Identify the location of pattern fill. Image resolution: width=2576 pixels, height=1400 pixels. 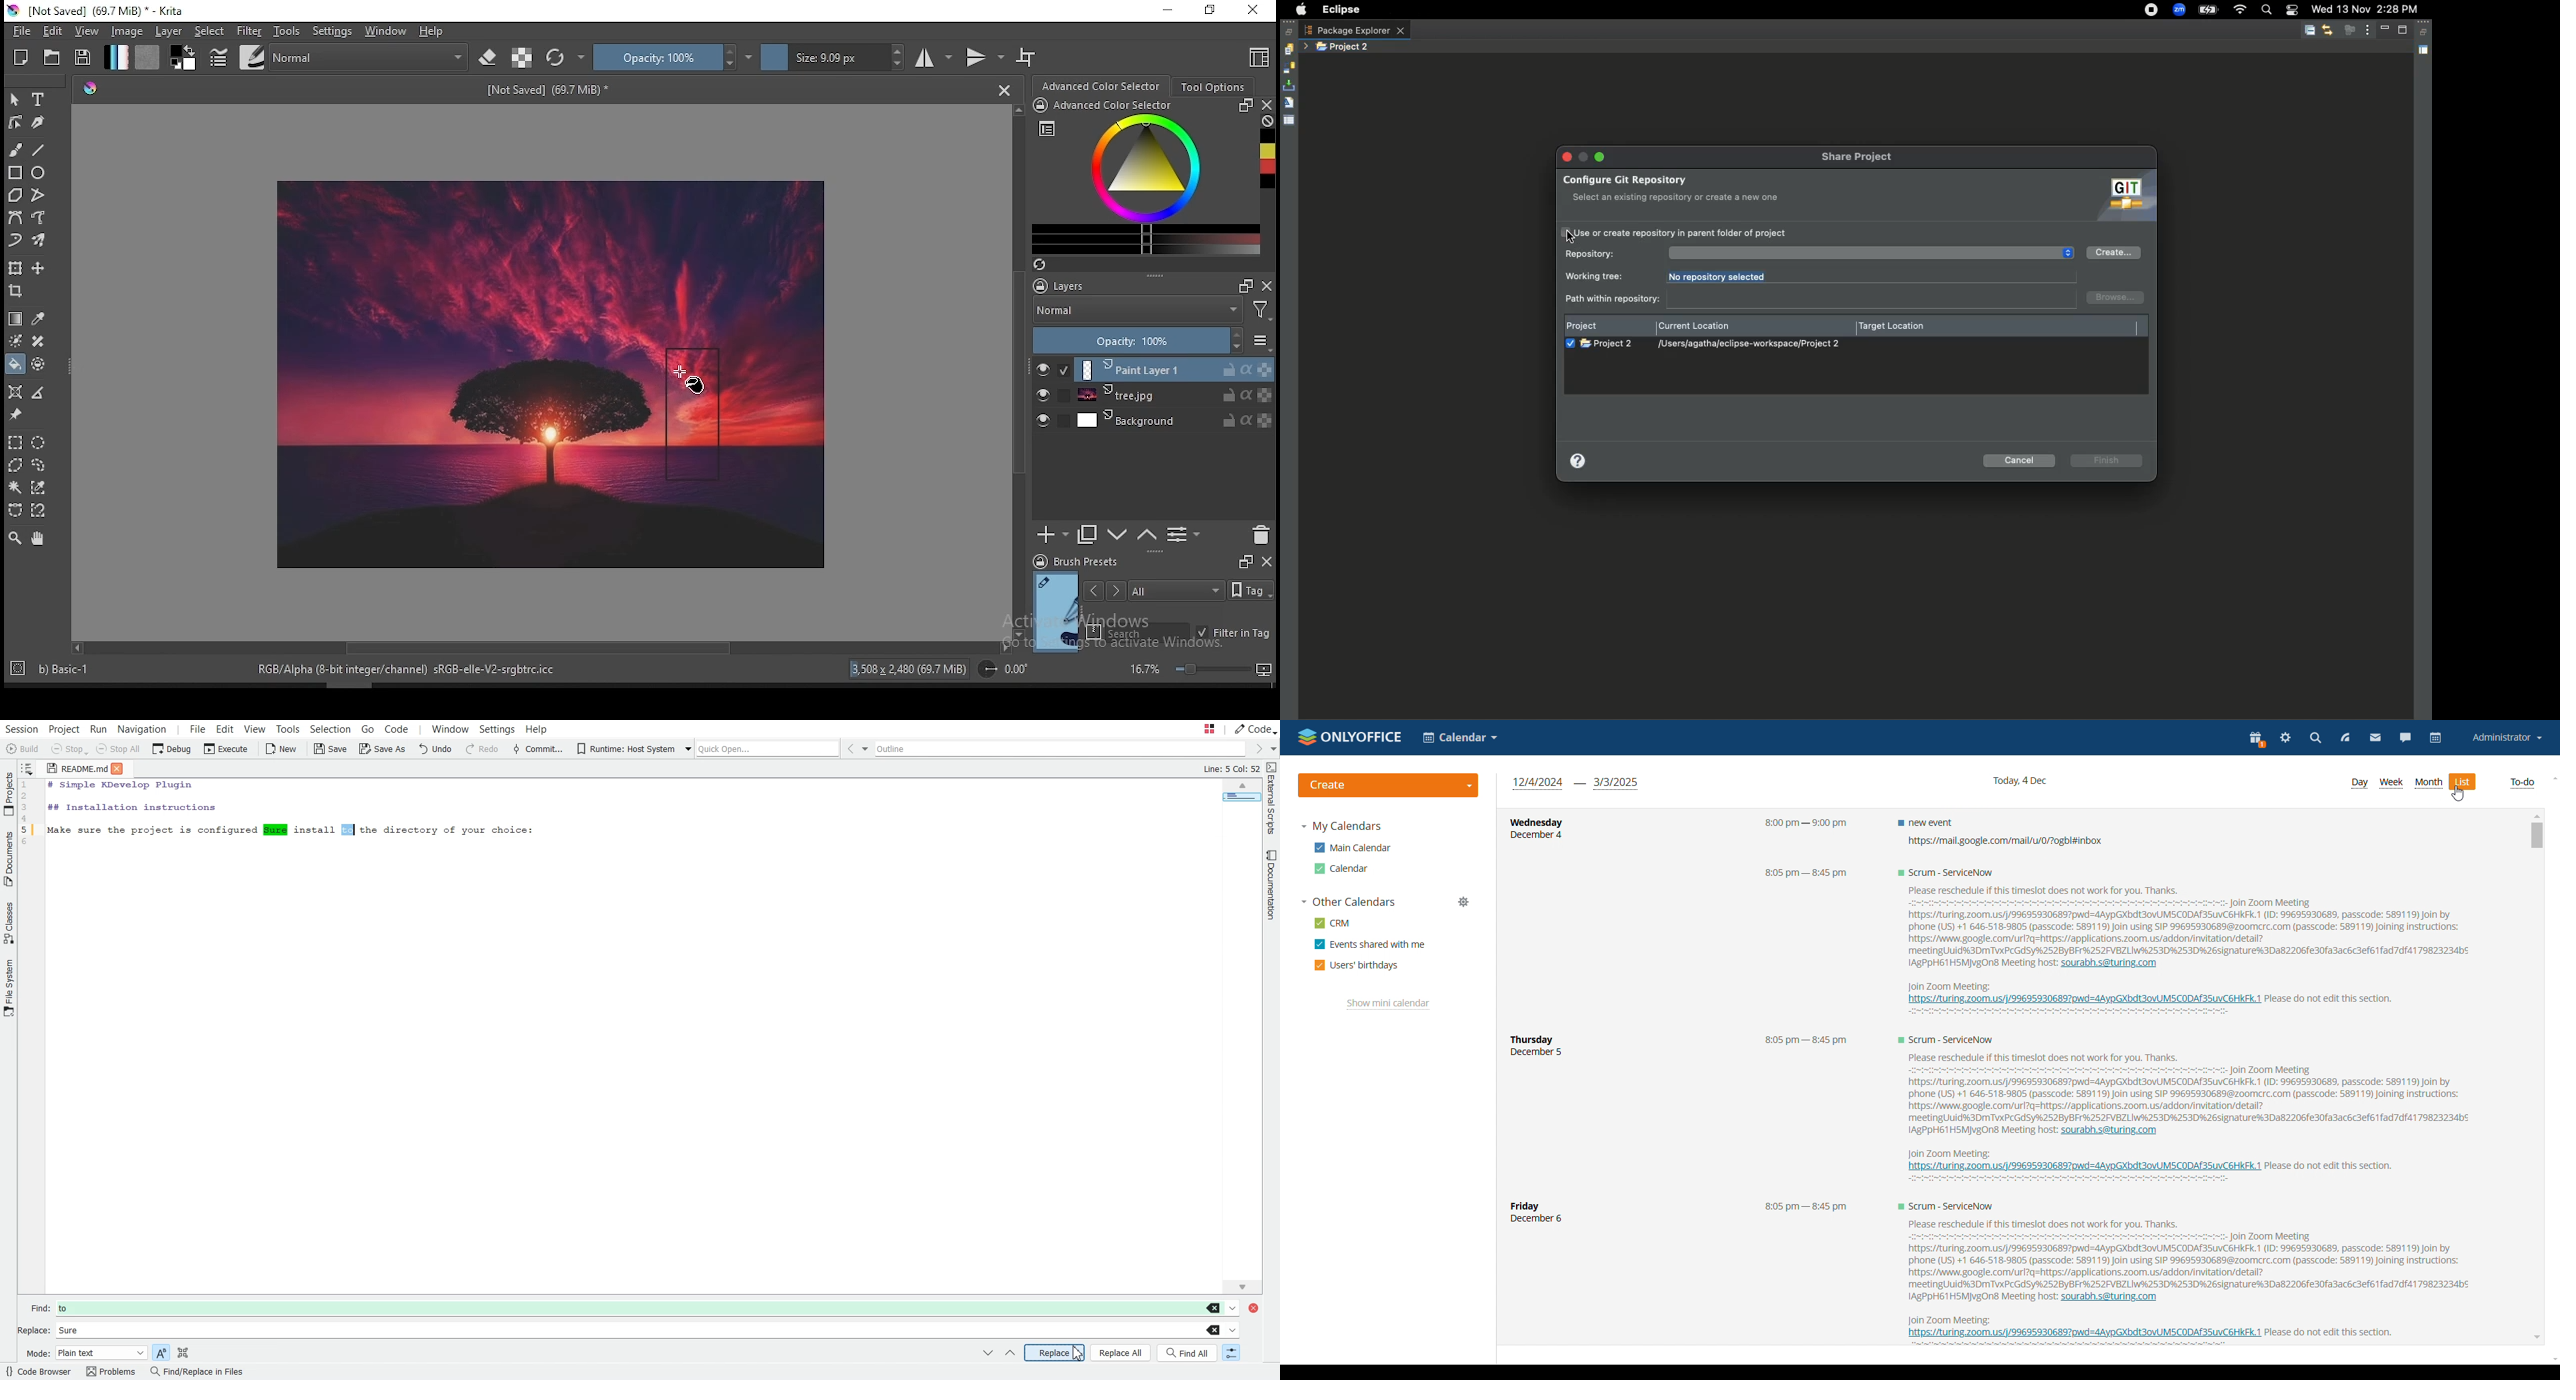
(148, 58).